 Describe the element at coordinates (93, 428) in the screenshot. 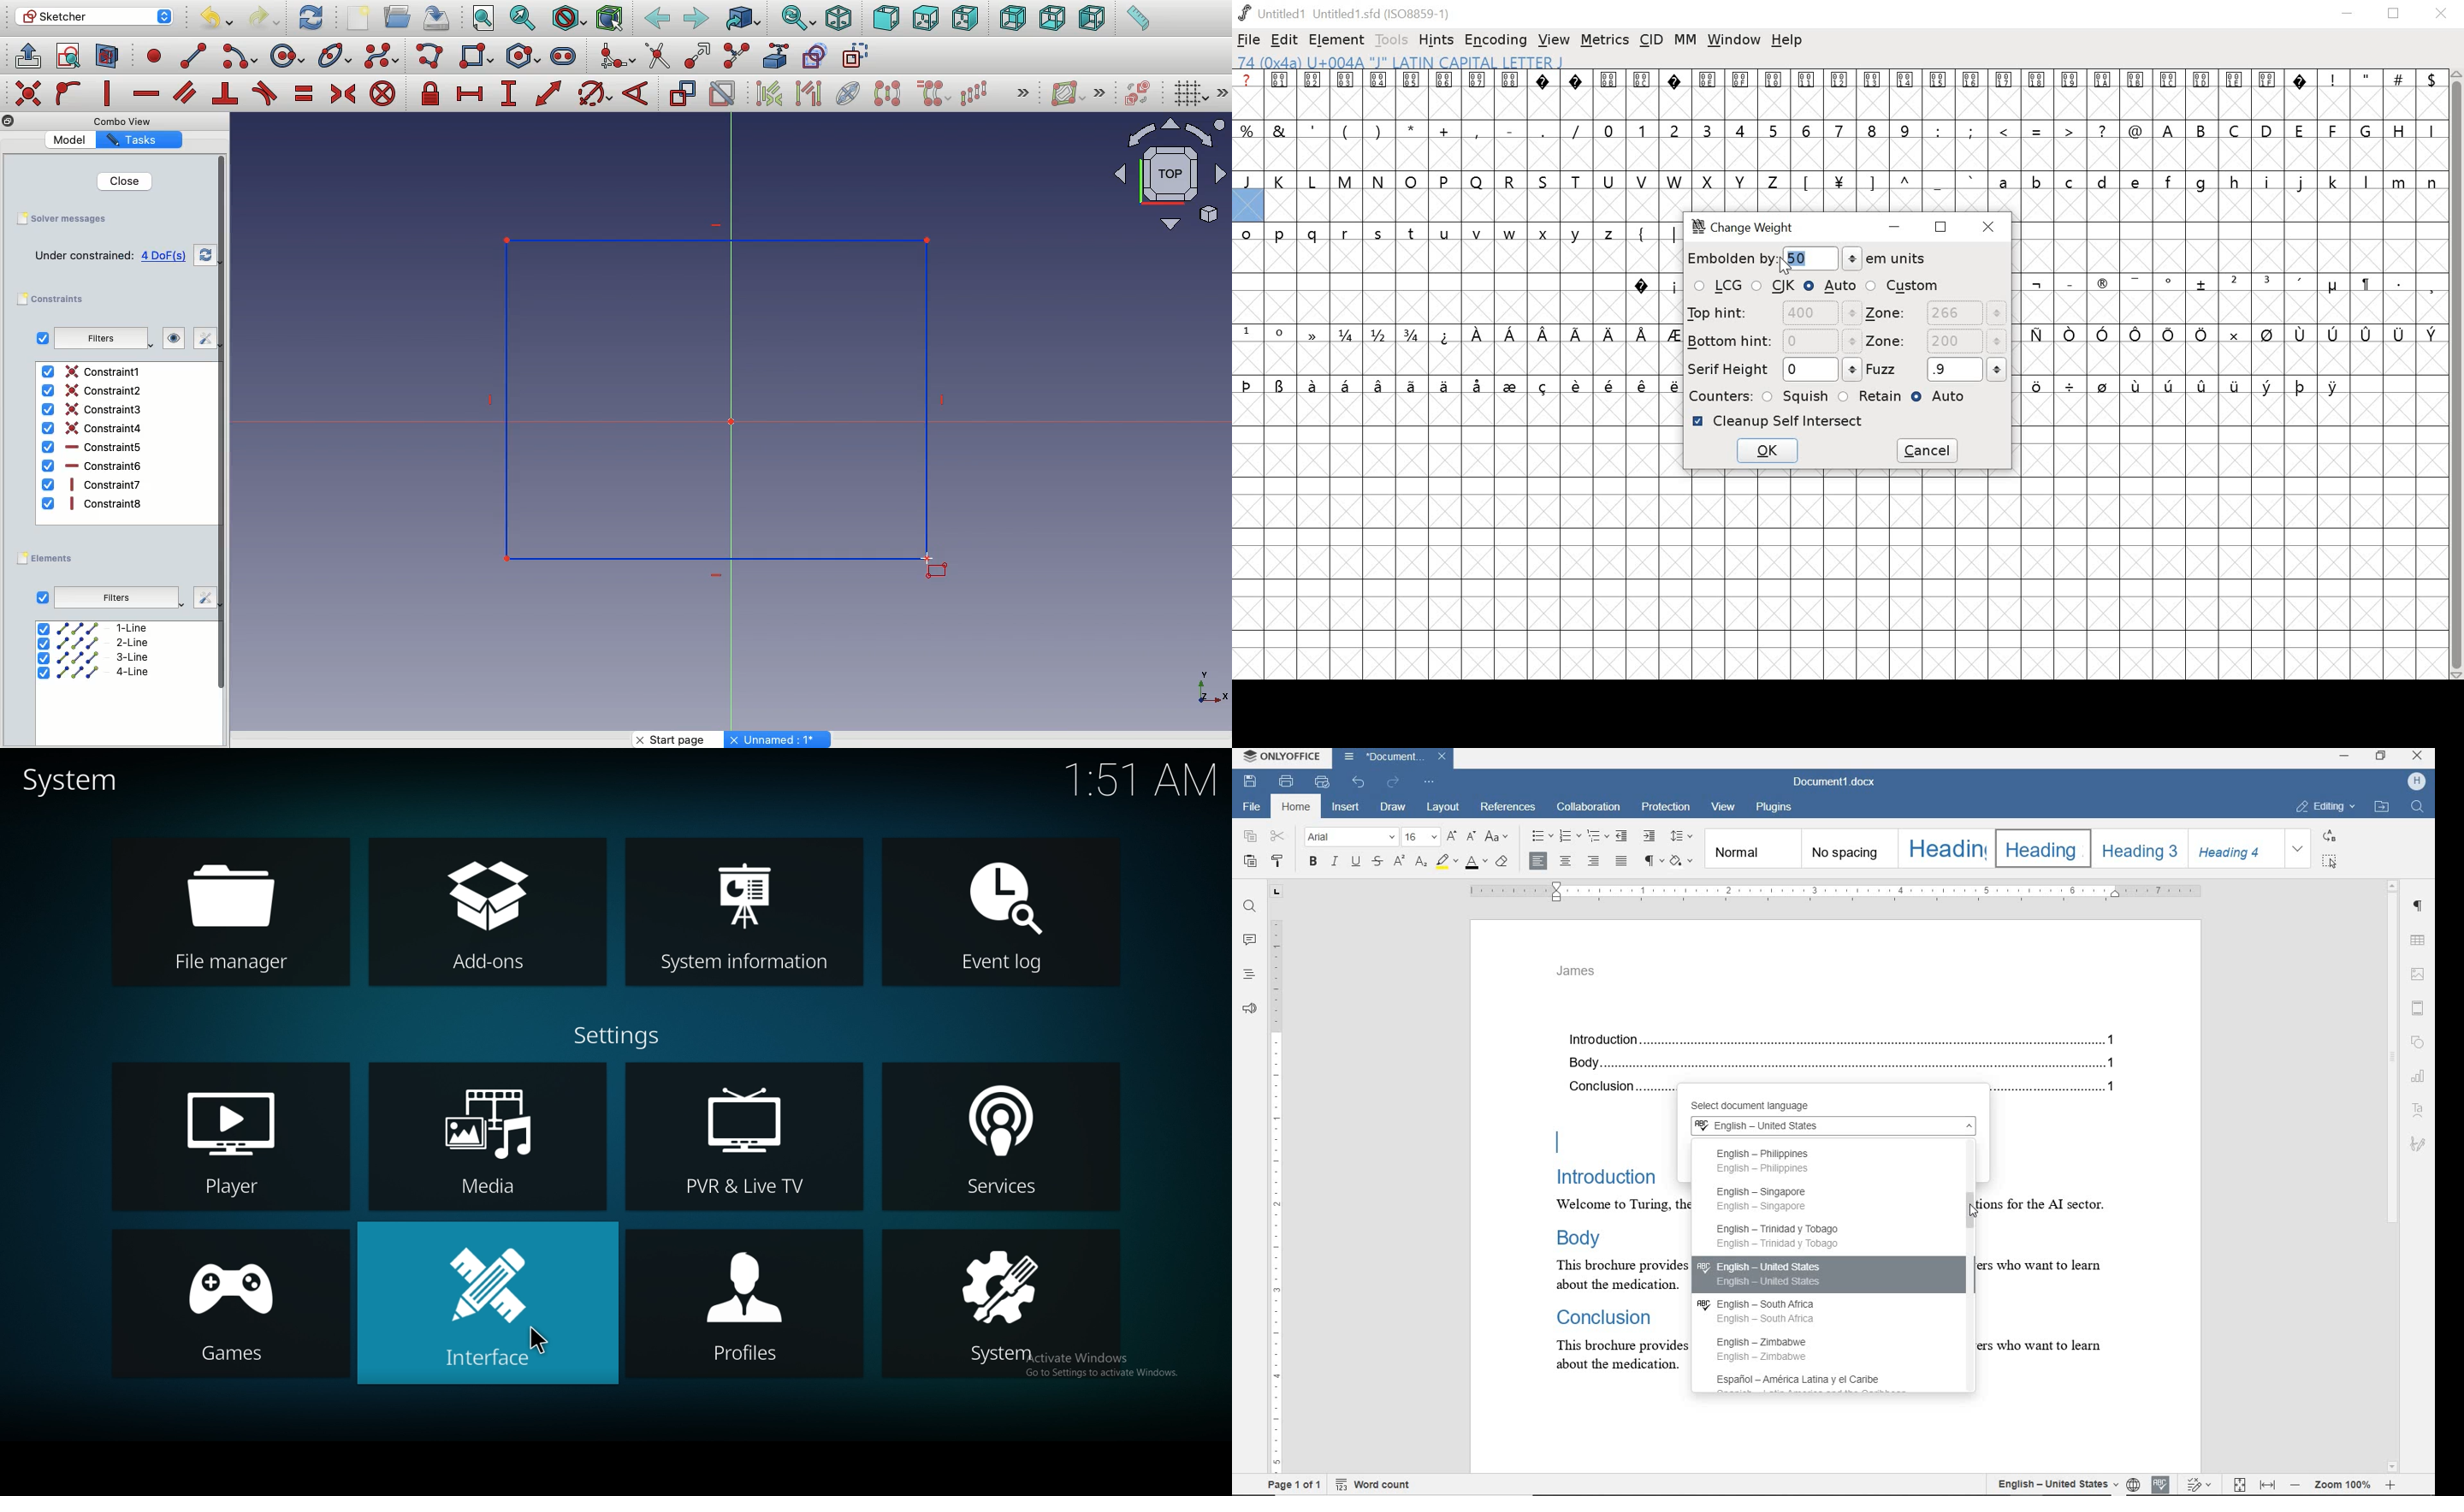

I see `Constraint4` at that location.